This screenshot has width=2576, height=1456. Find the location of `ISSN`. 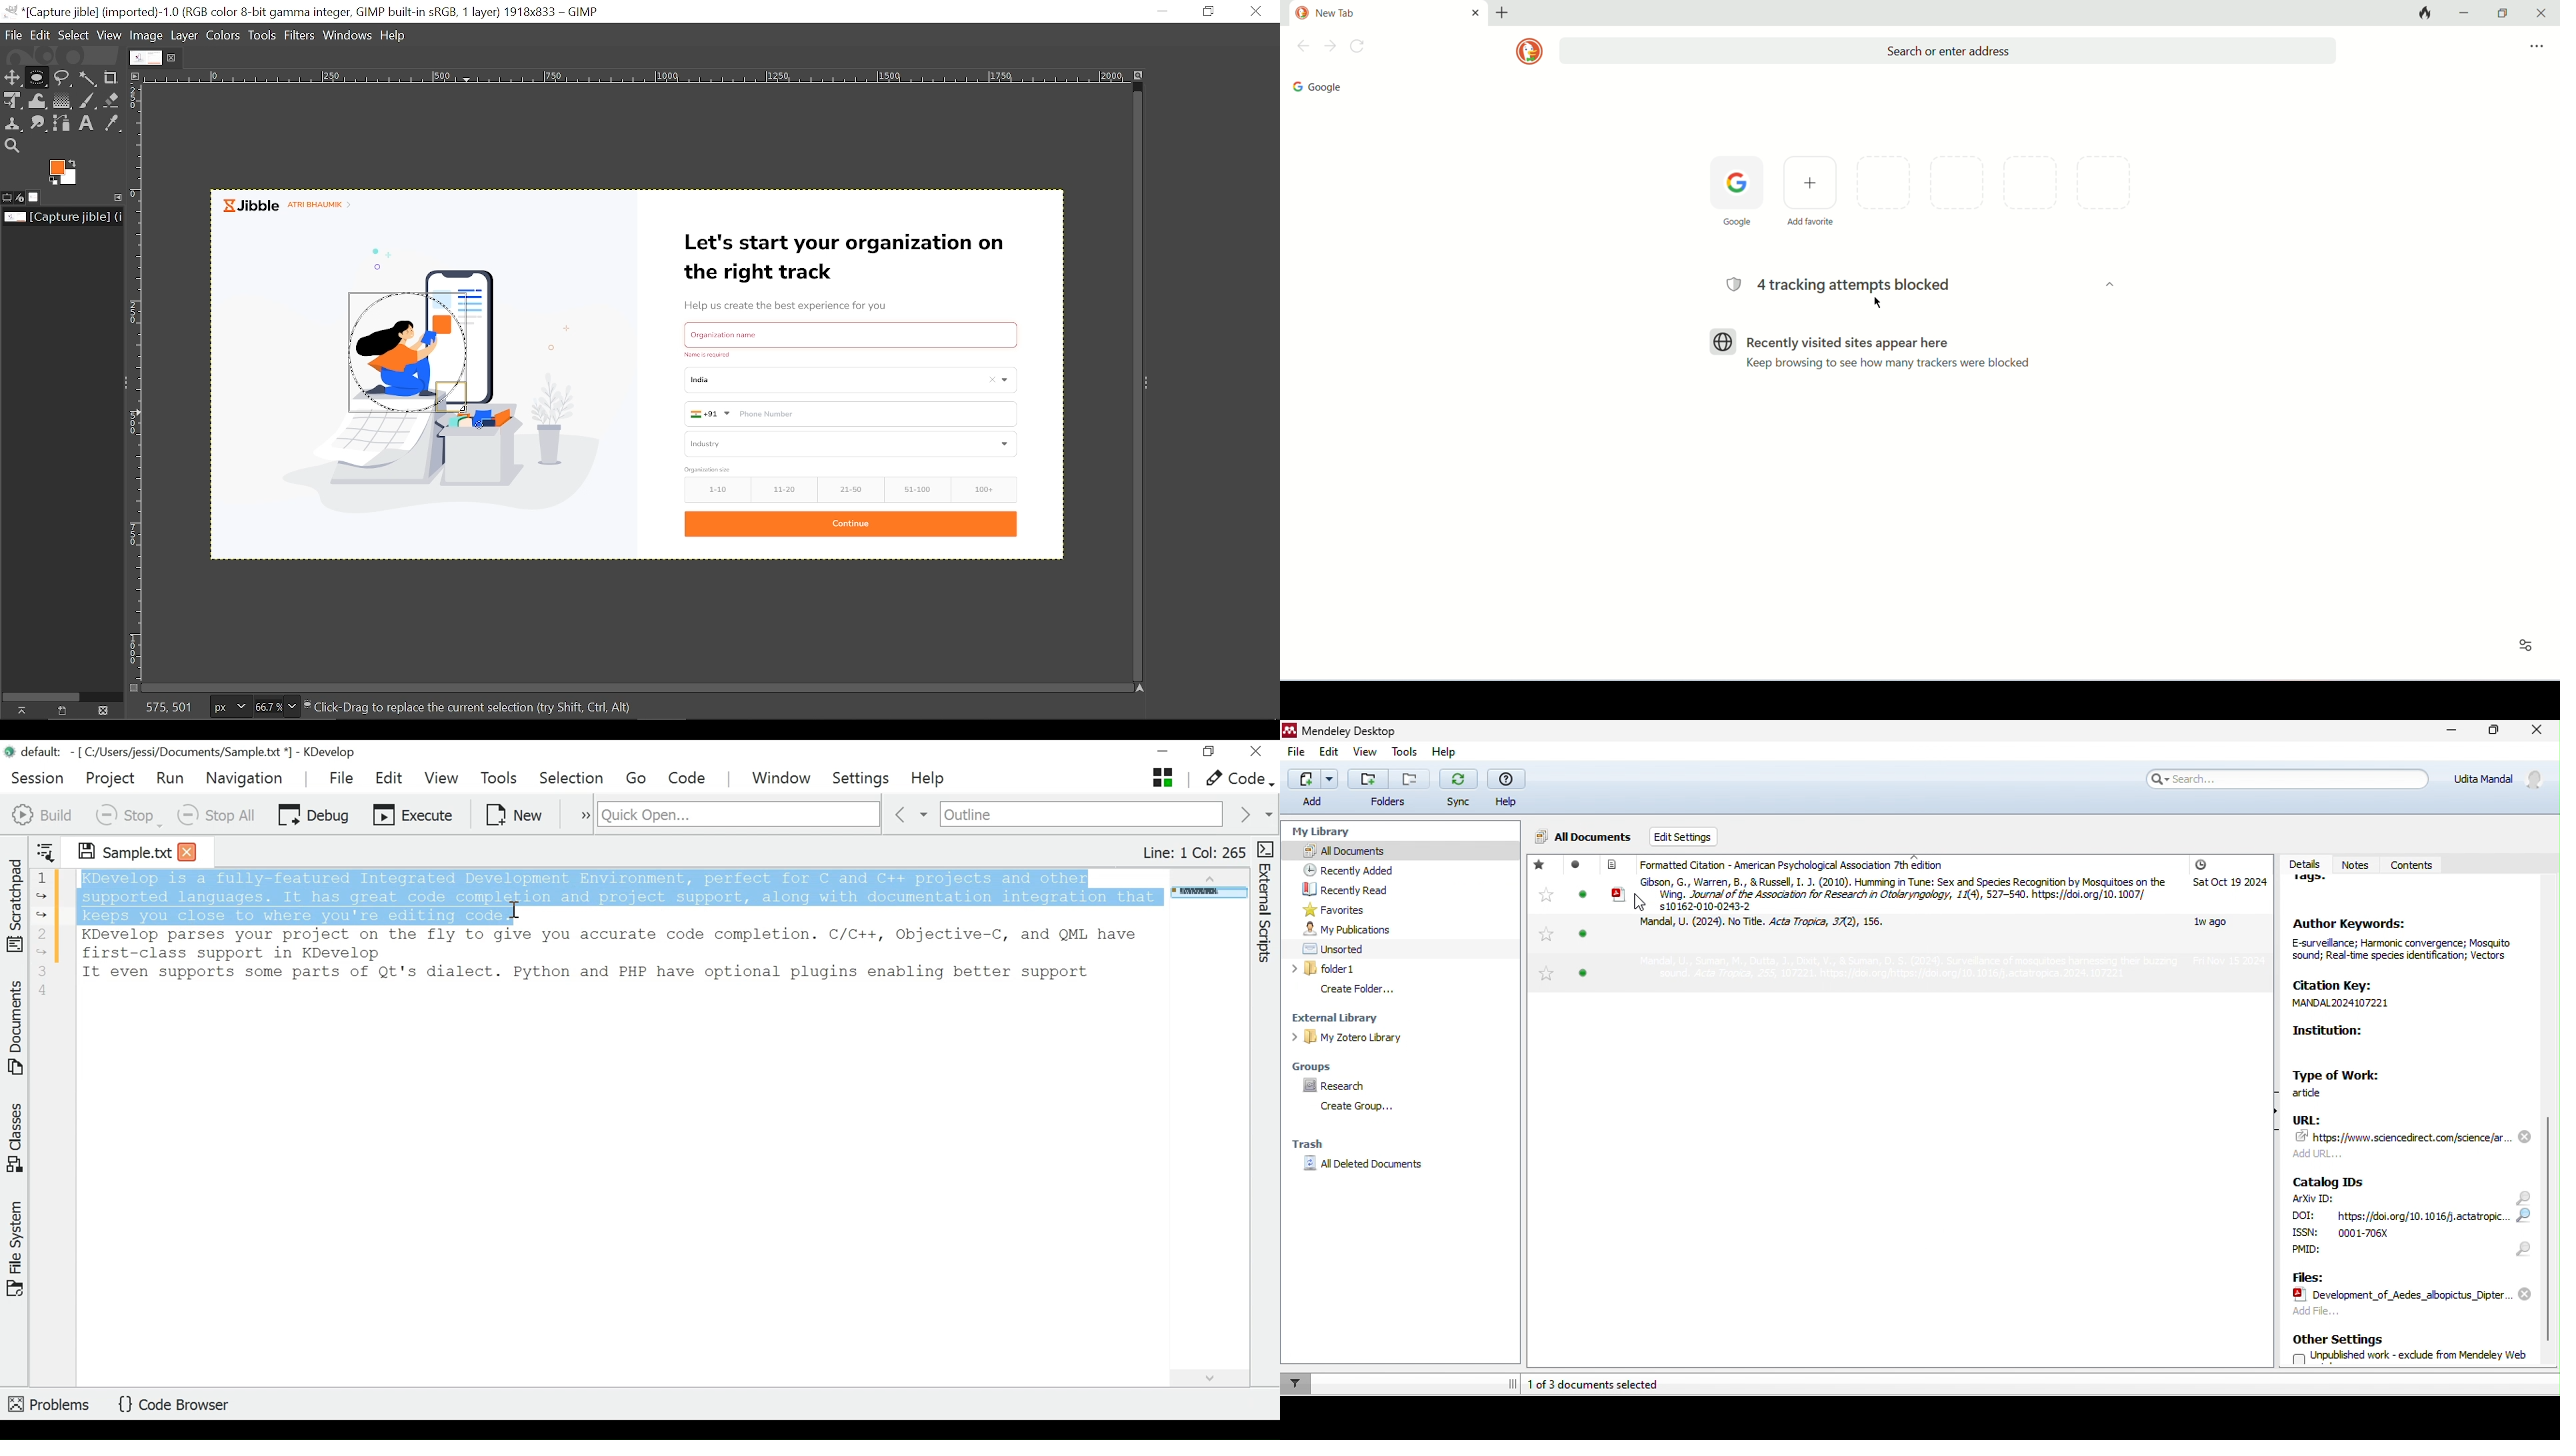

ISSN is located at coordinates (2368, 1233).